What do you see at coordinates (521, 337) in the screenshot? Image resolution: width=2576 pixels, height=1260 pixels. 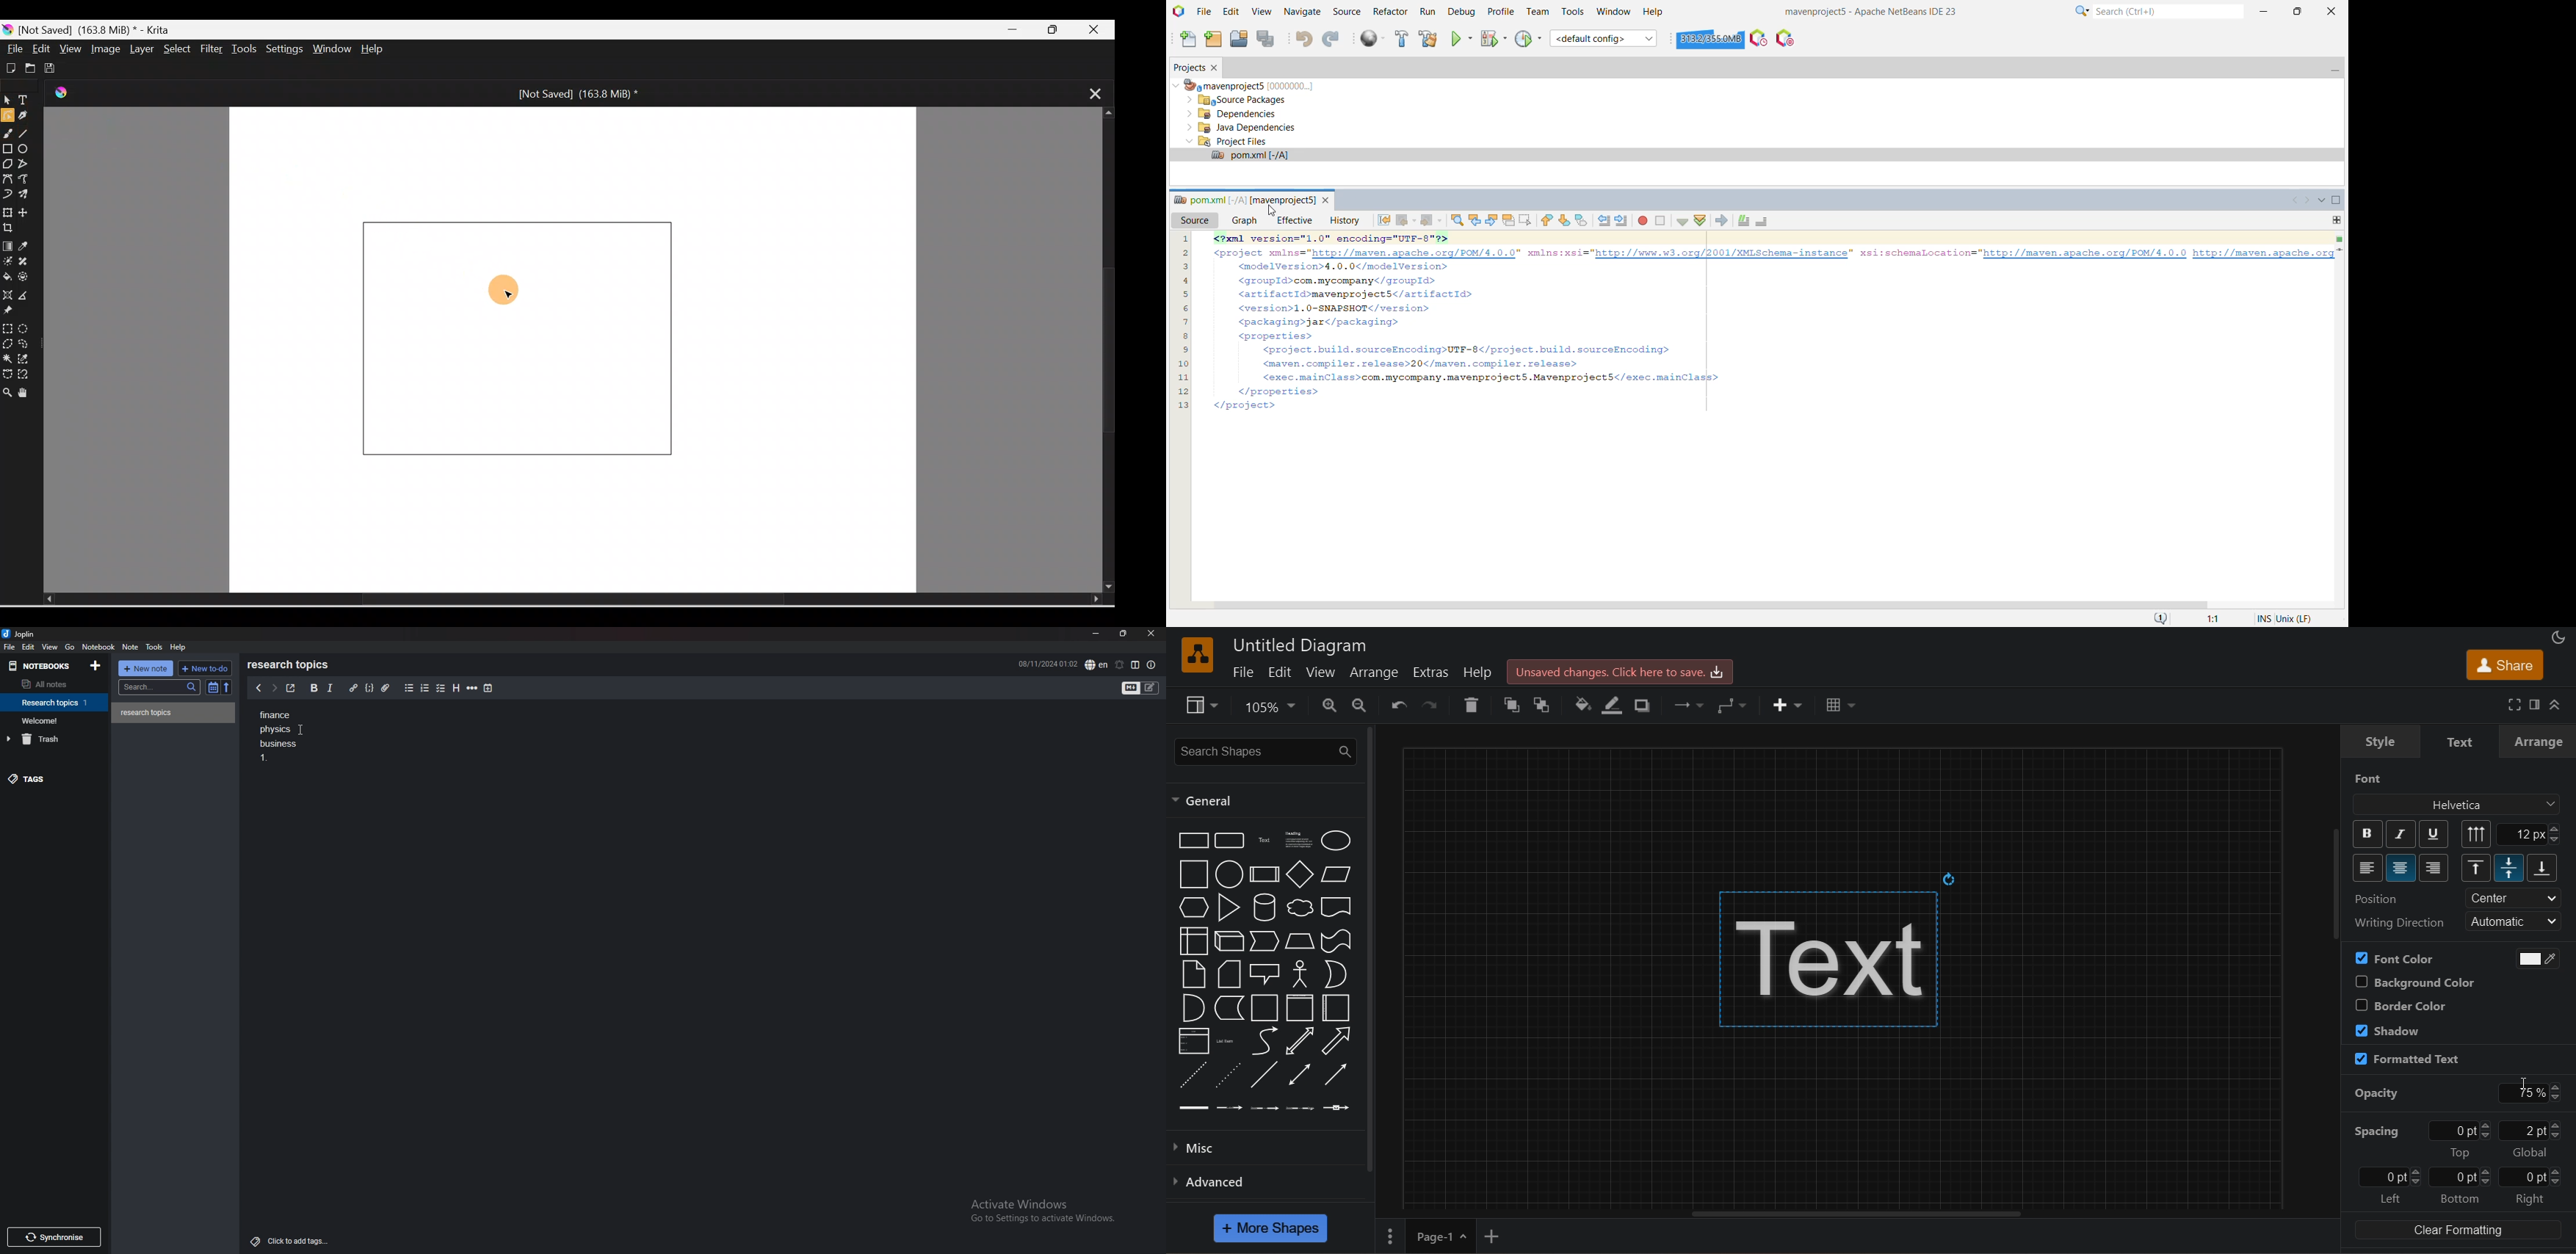 I see `Rectangle on Canvas` at bounding box center [521, 337].